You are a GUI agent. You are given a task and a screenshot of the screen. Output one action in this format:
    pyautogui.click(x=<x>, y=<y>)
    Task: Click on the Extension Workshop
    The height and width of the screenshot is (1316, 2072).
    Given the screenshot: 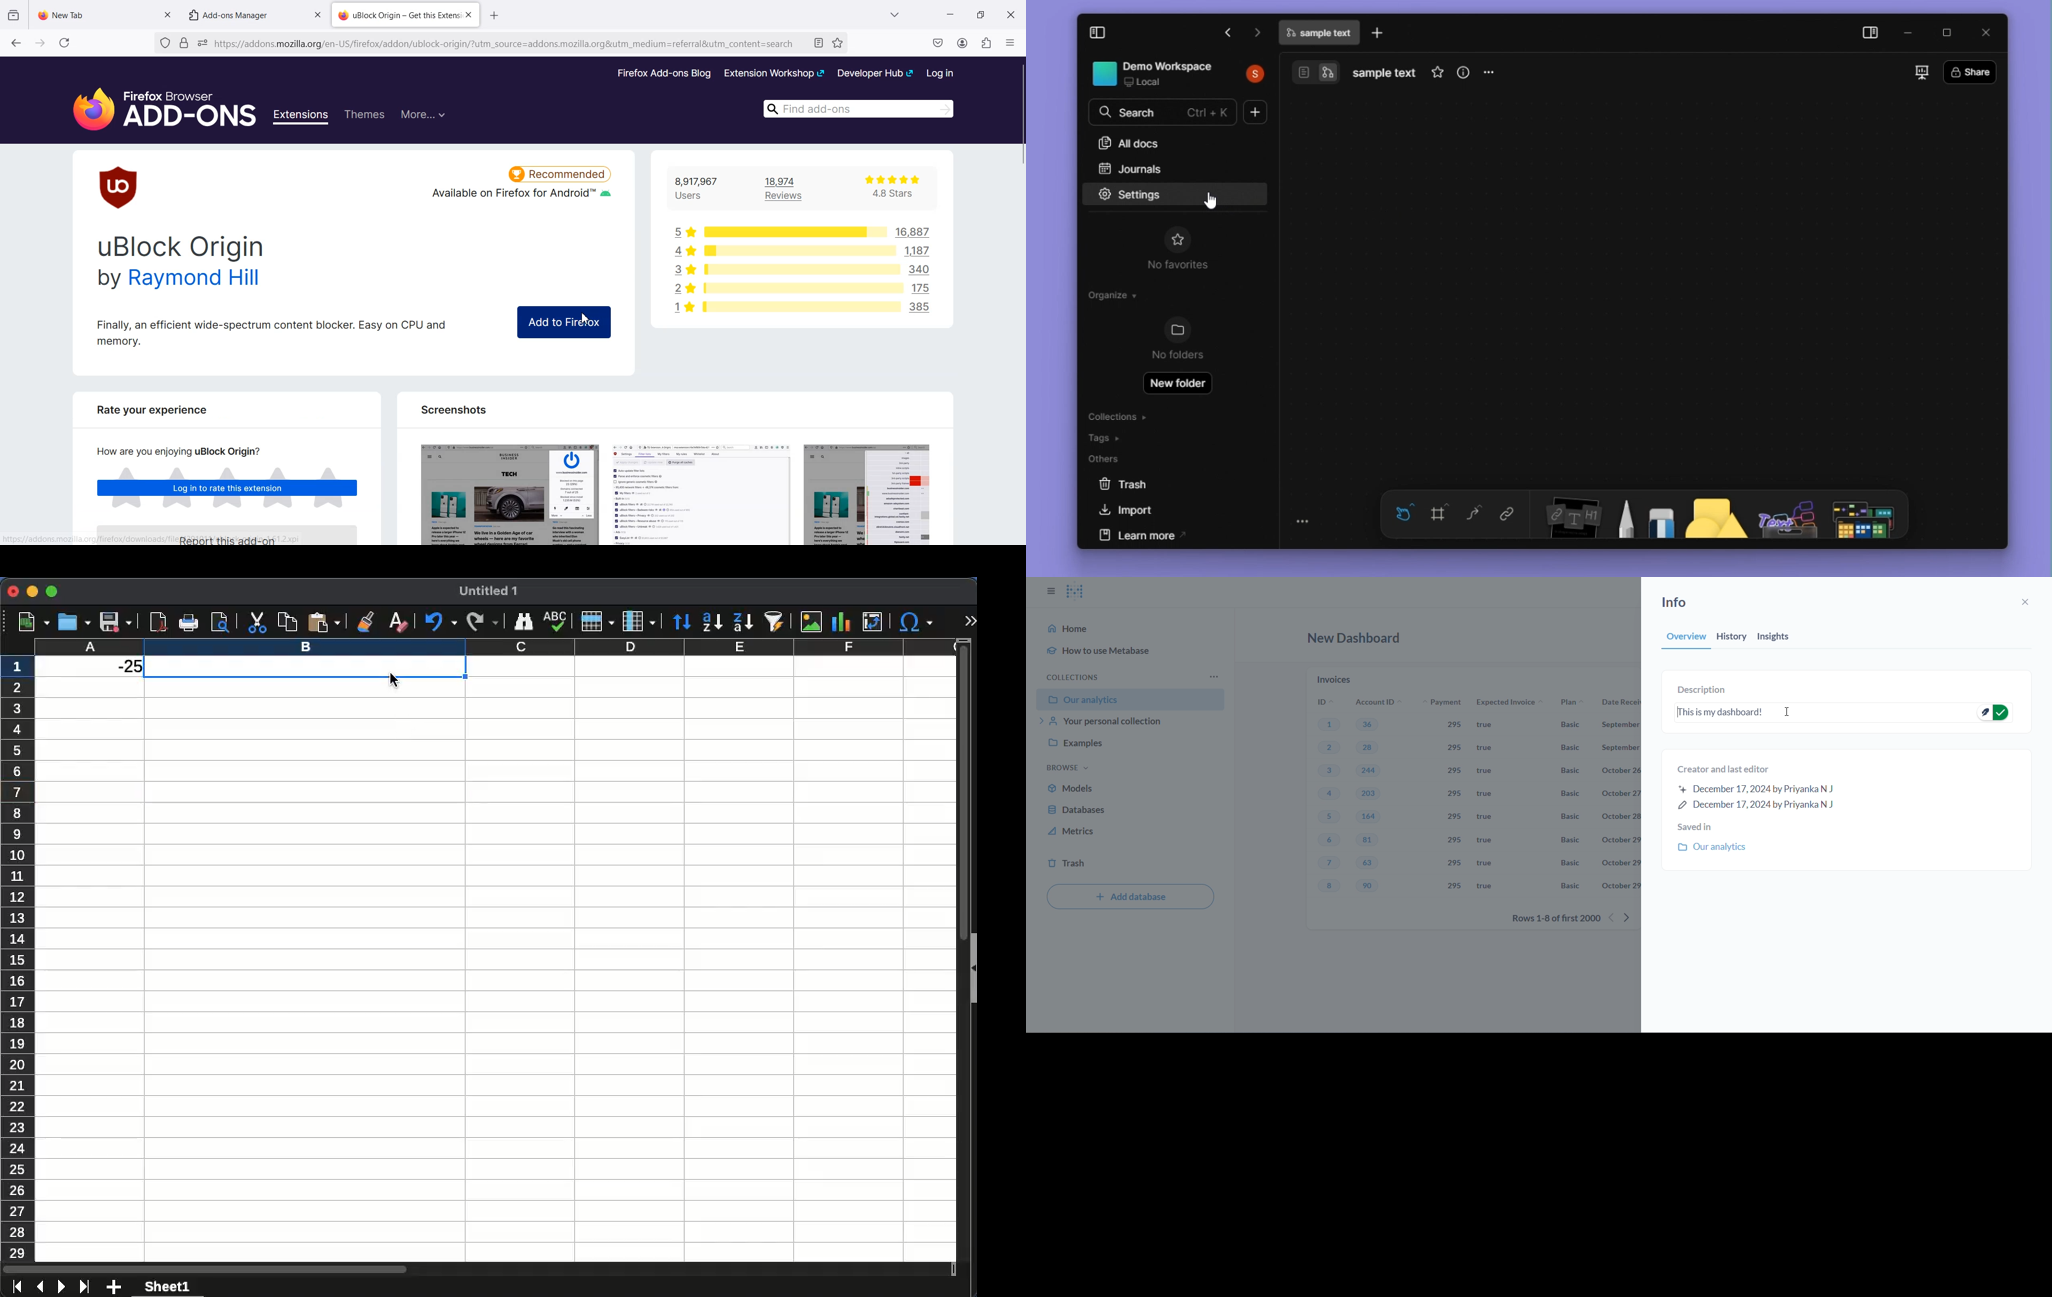 What is the action you would take?
    pyautogui.click(x=773, y=73)
    